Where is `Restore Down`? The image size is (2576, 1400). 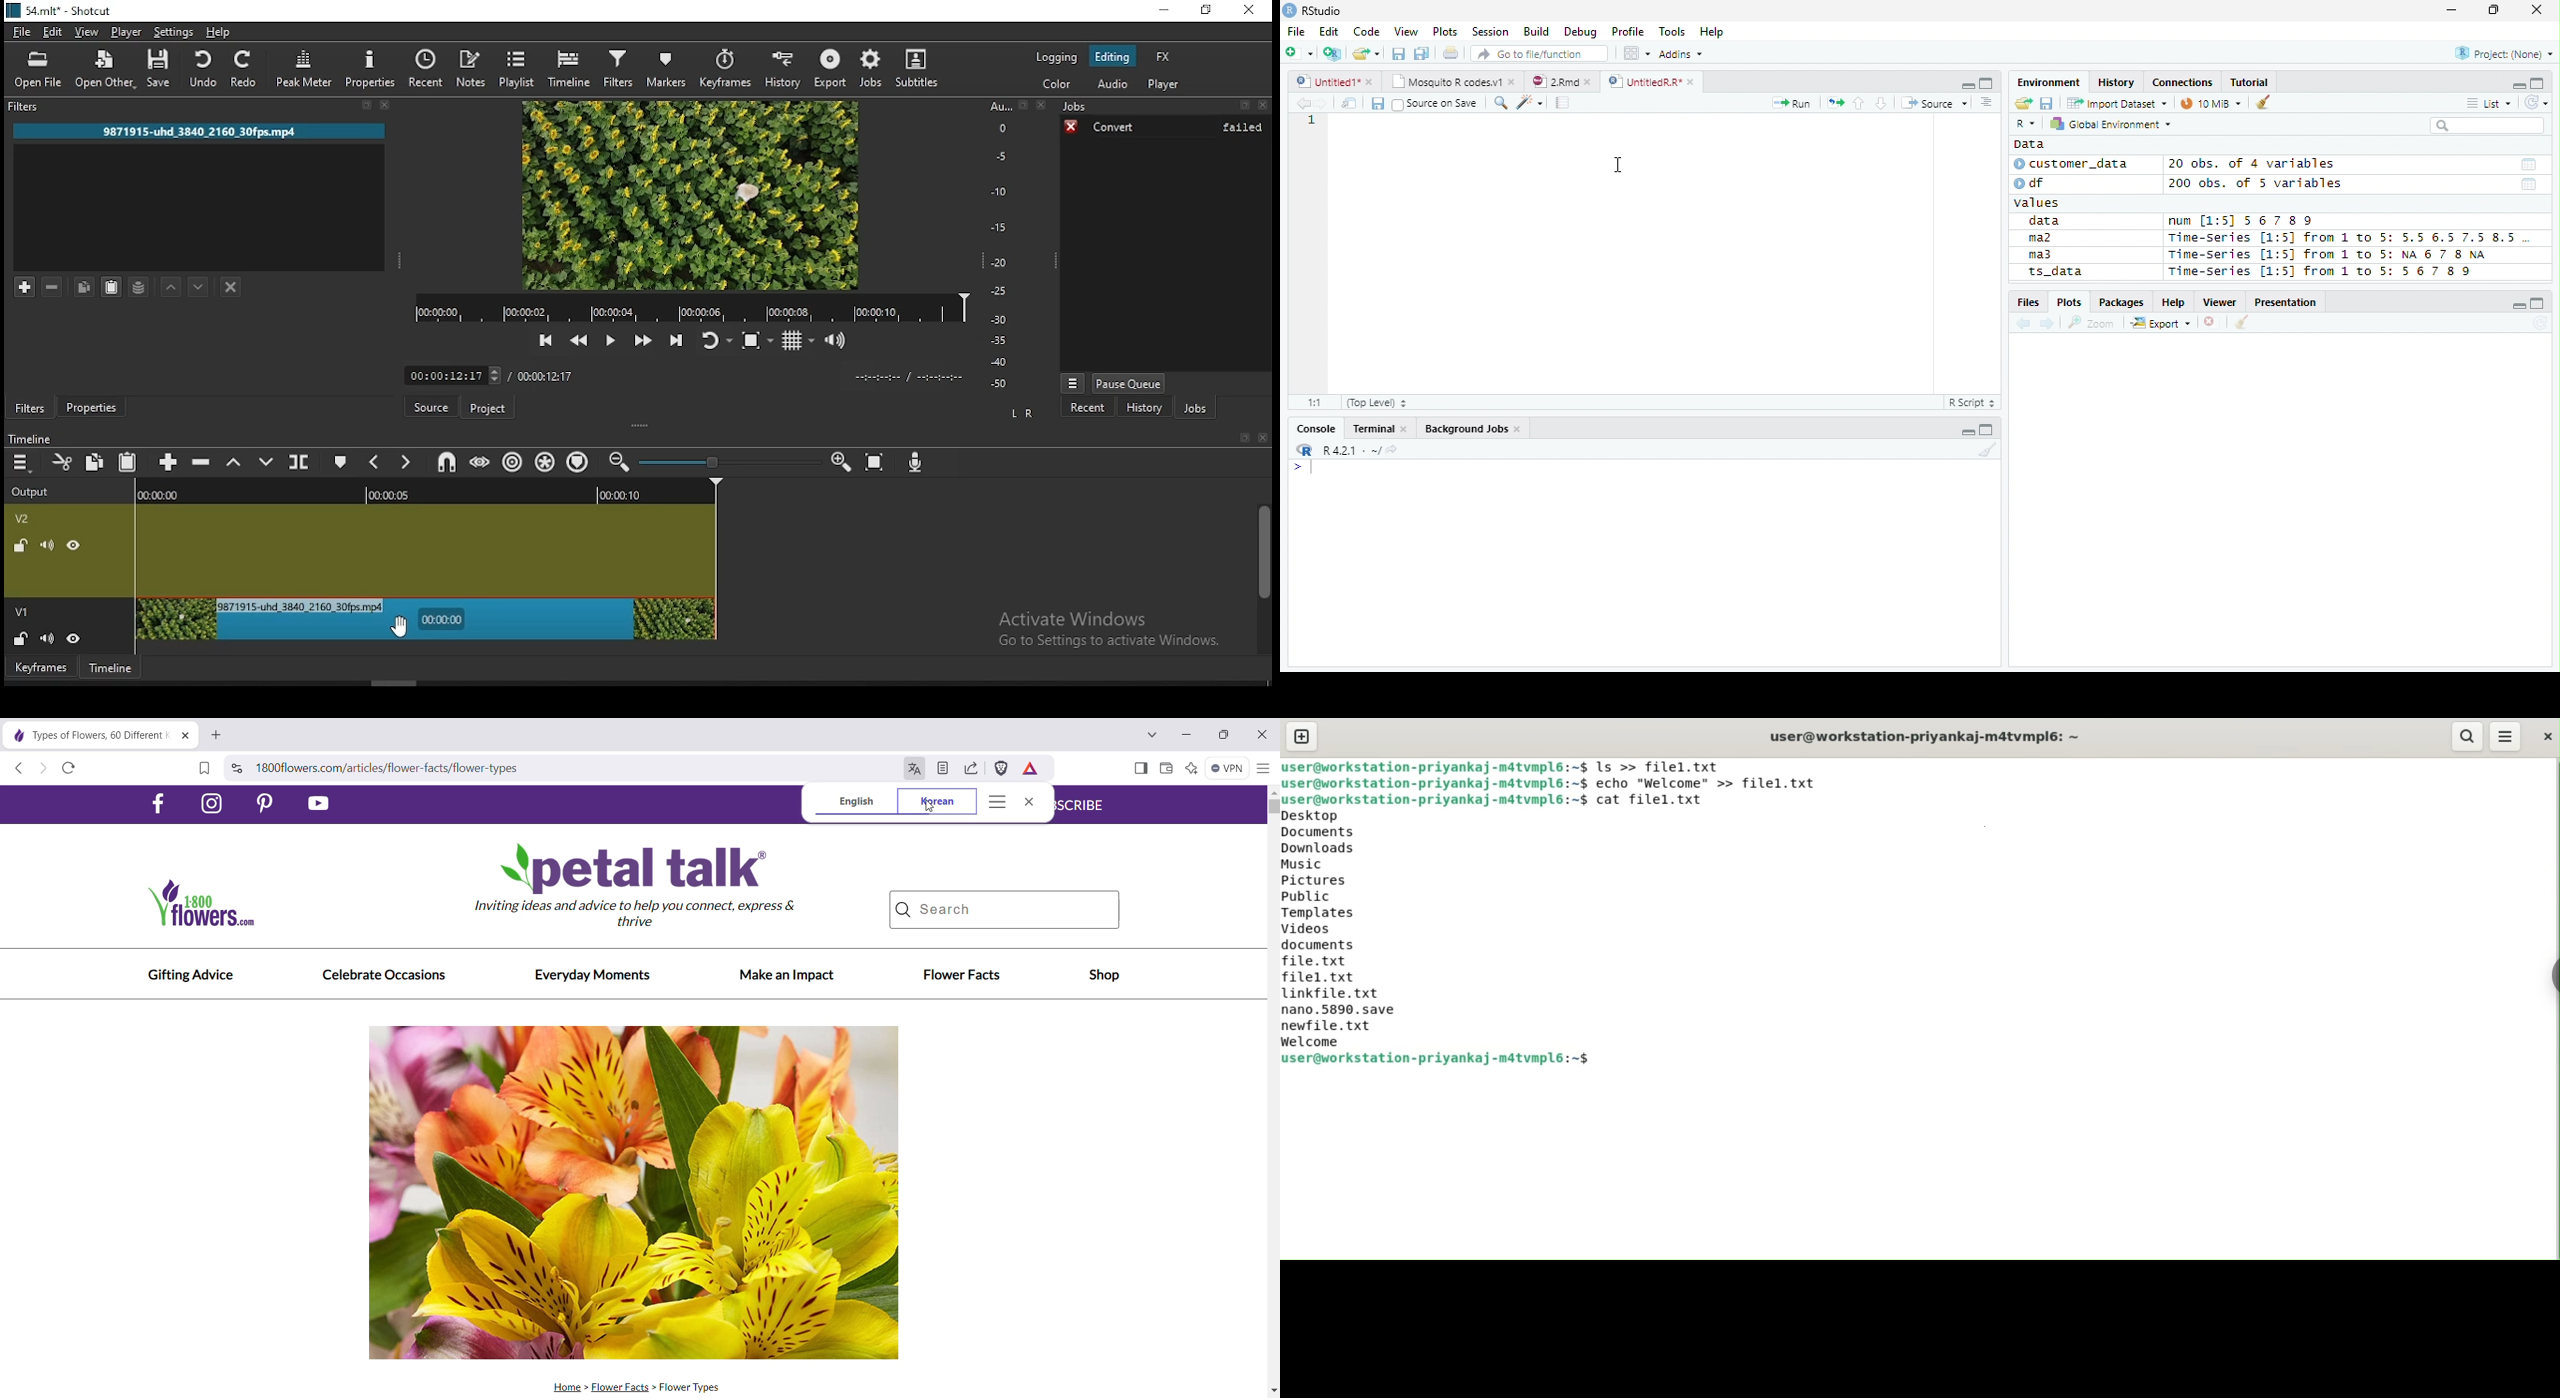
Restore Down is located at coordinates (2496, 10).